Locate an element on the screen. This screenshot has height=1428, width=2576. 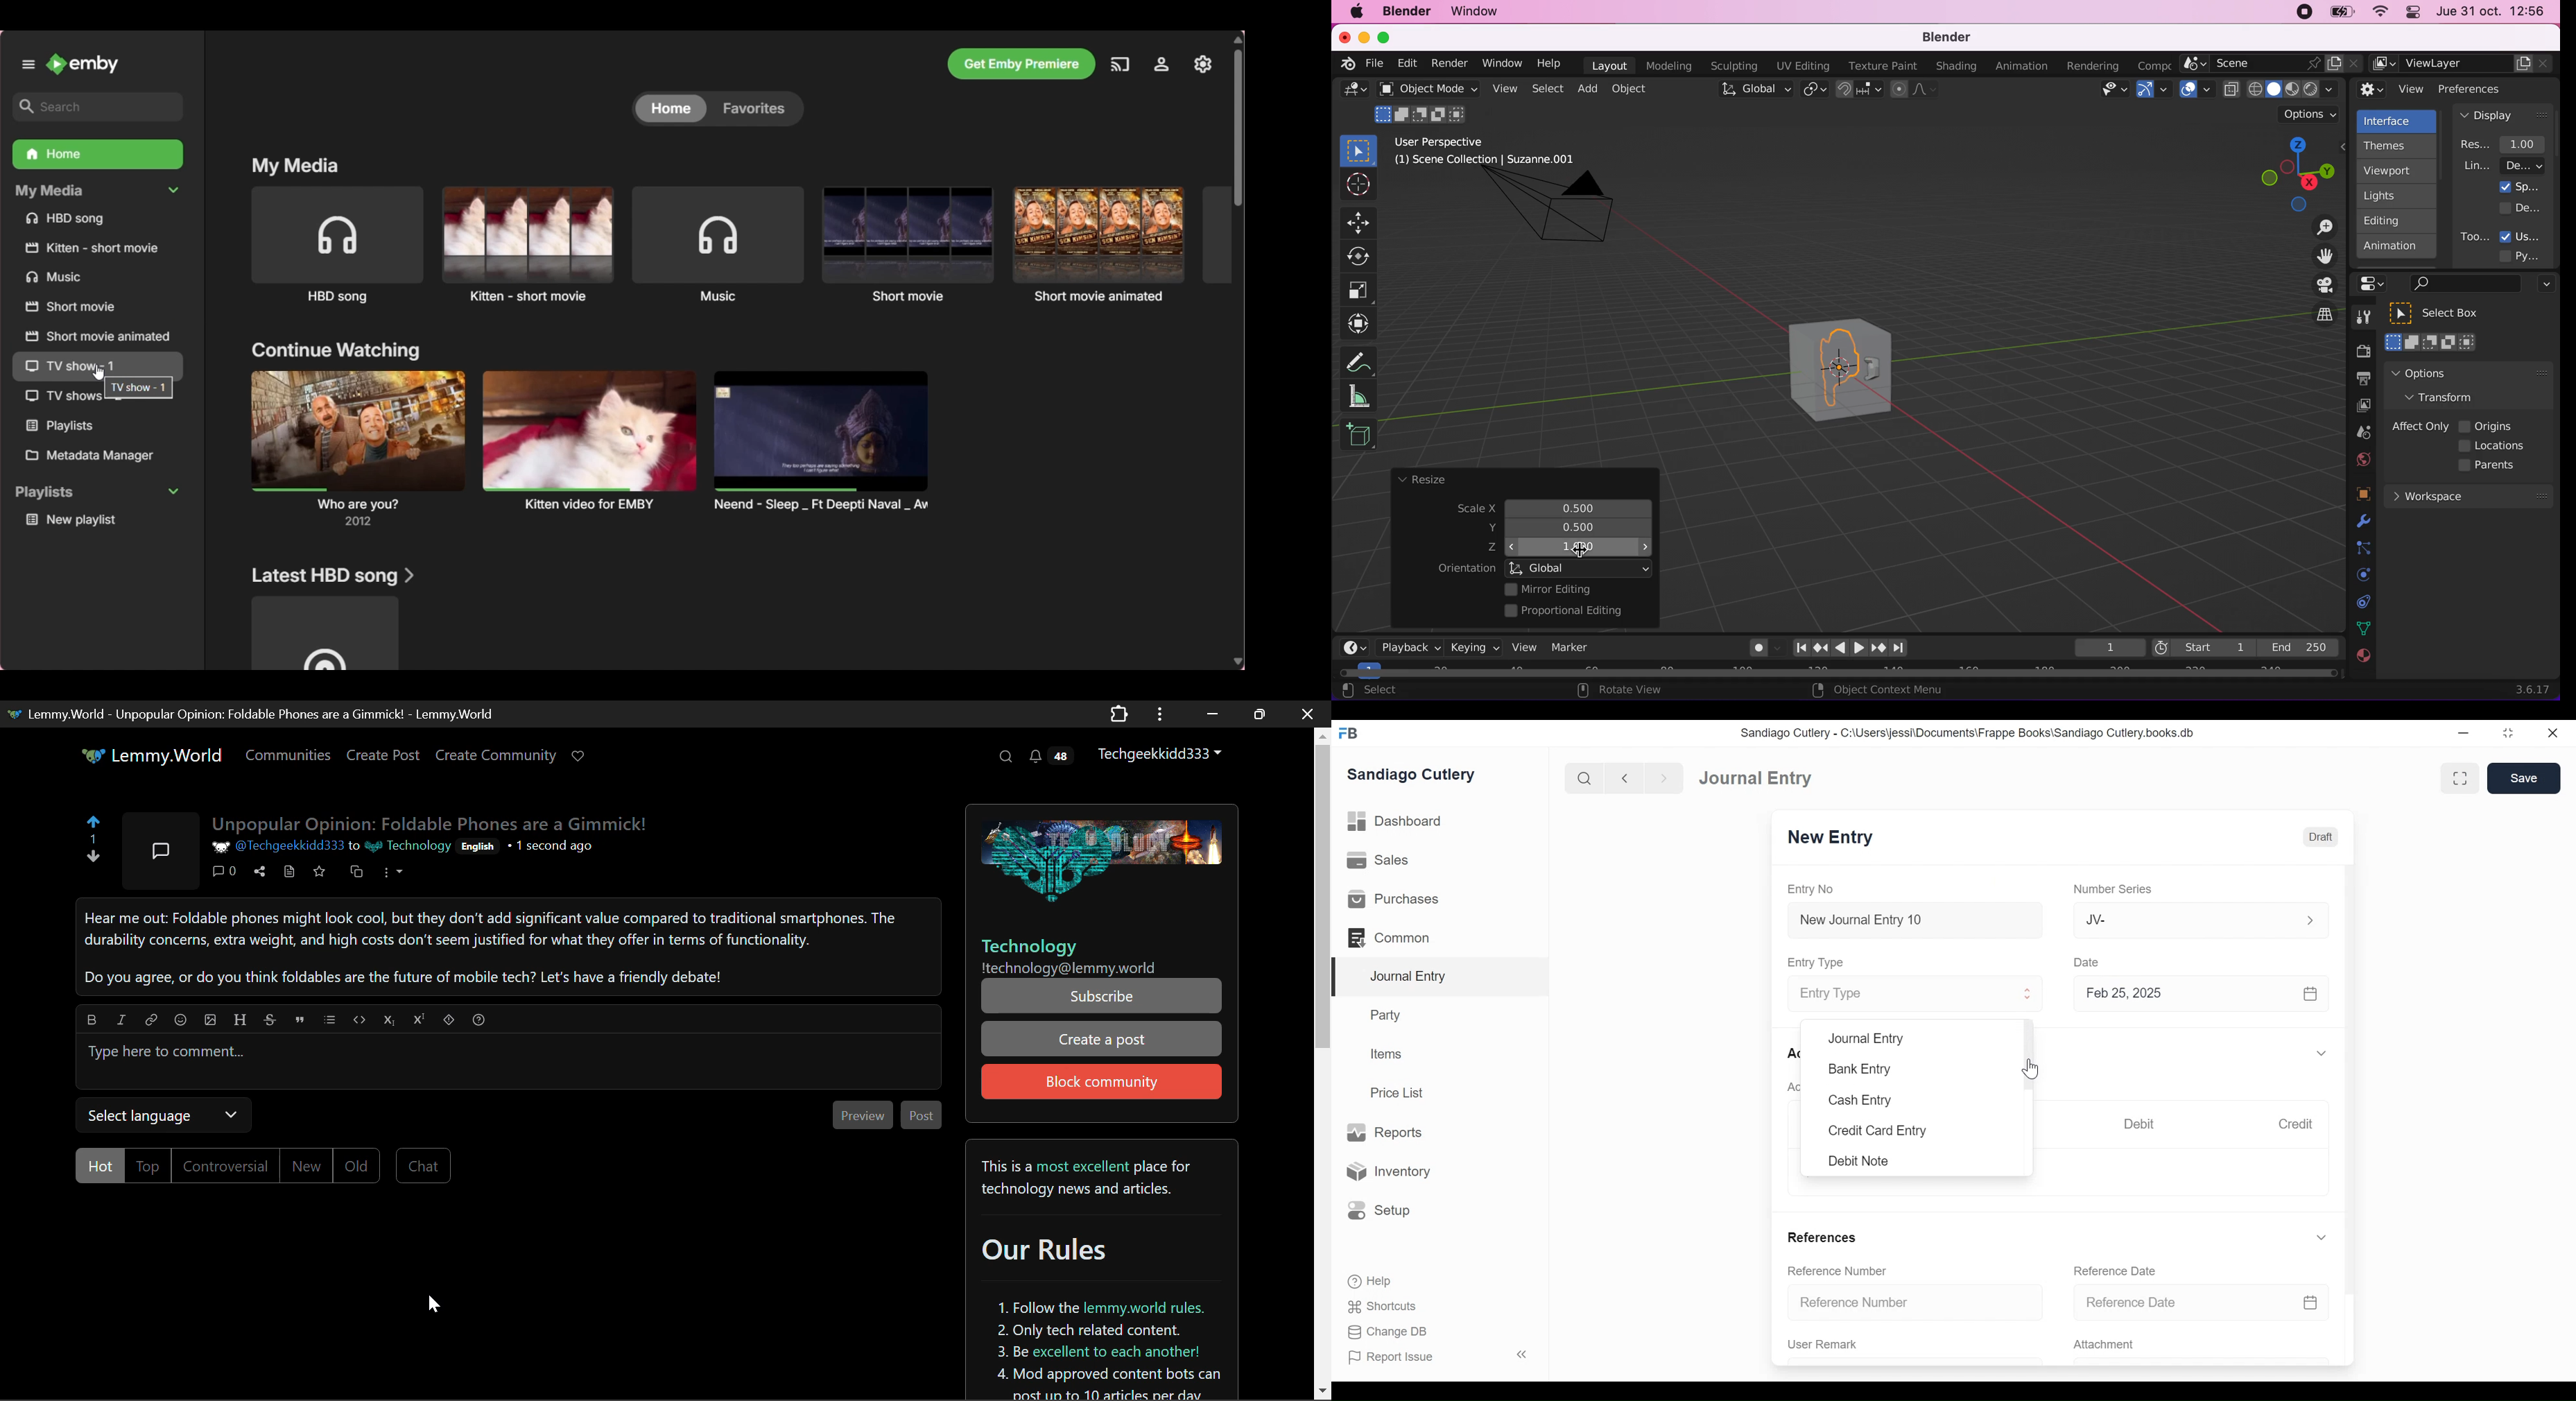
Vertical scroll bar is located at coordinates (2032, 1056).